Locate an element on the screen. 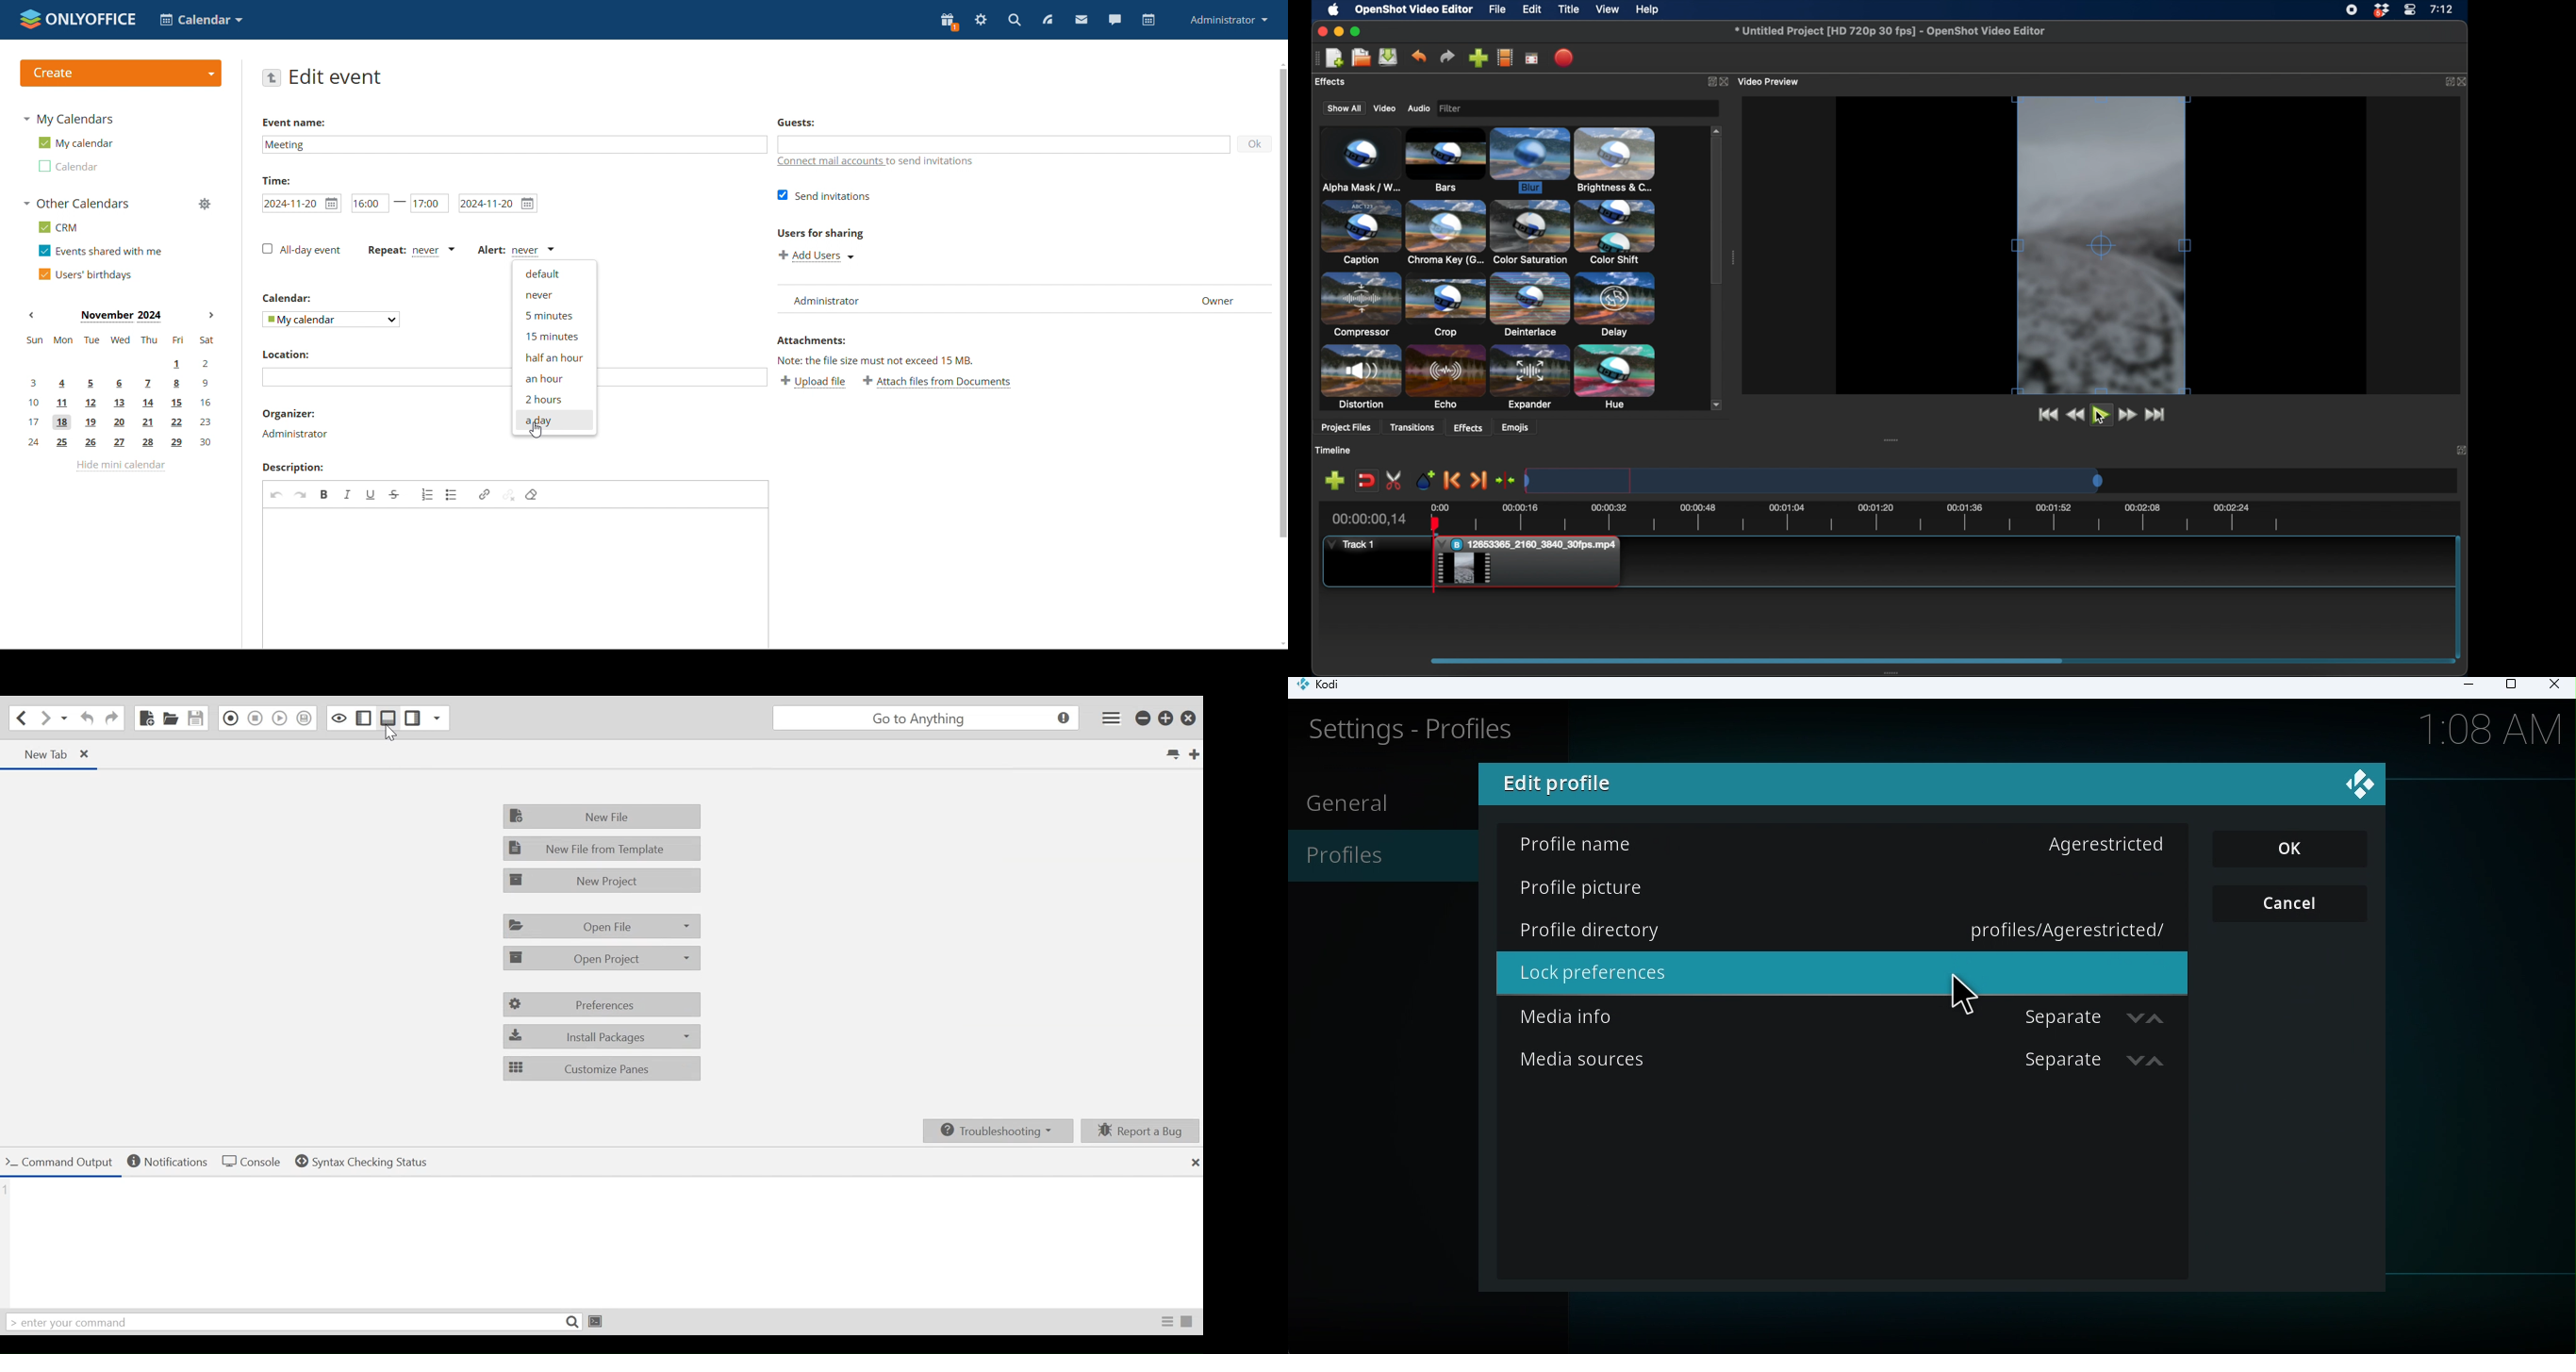  5 minutes is located at coordinates (555, 315).